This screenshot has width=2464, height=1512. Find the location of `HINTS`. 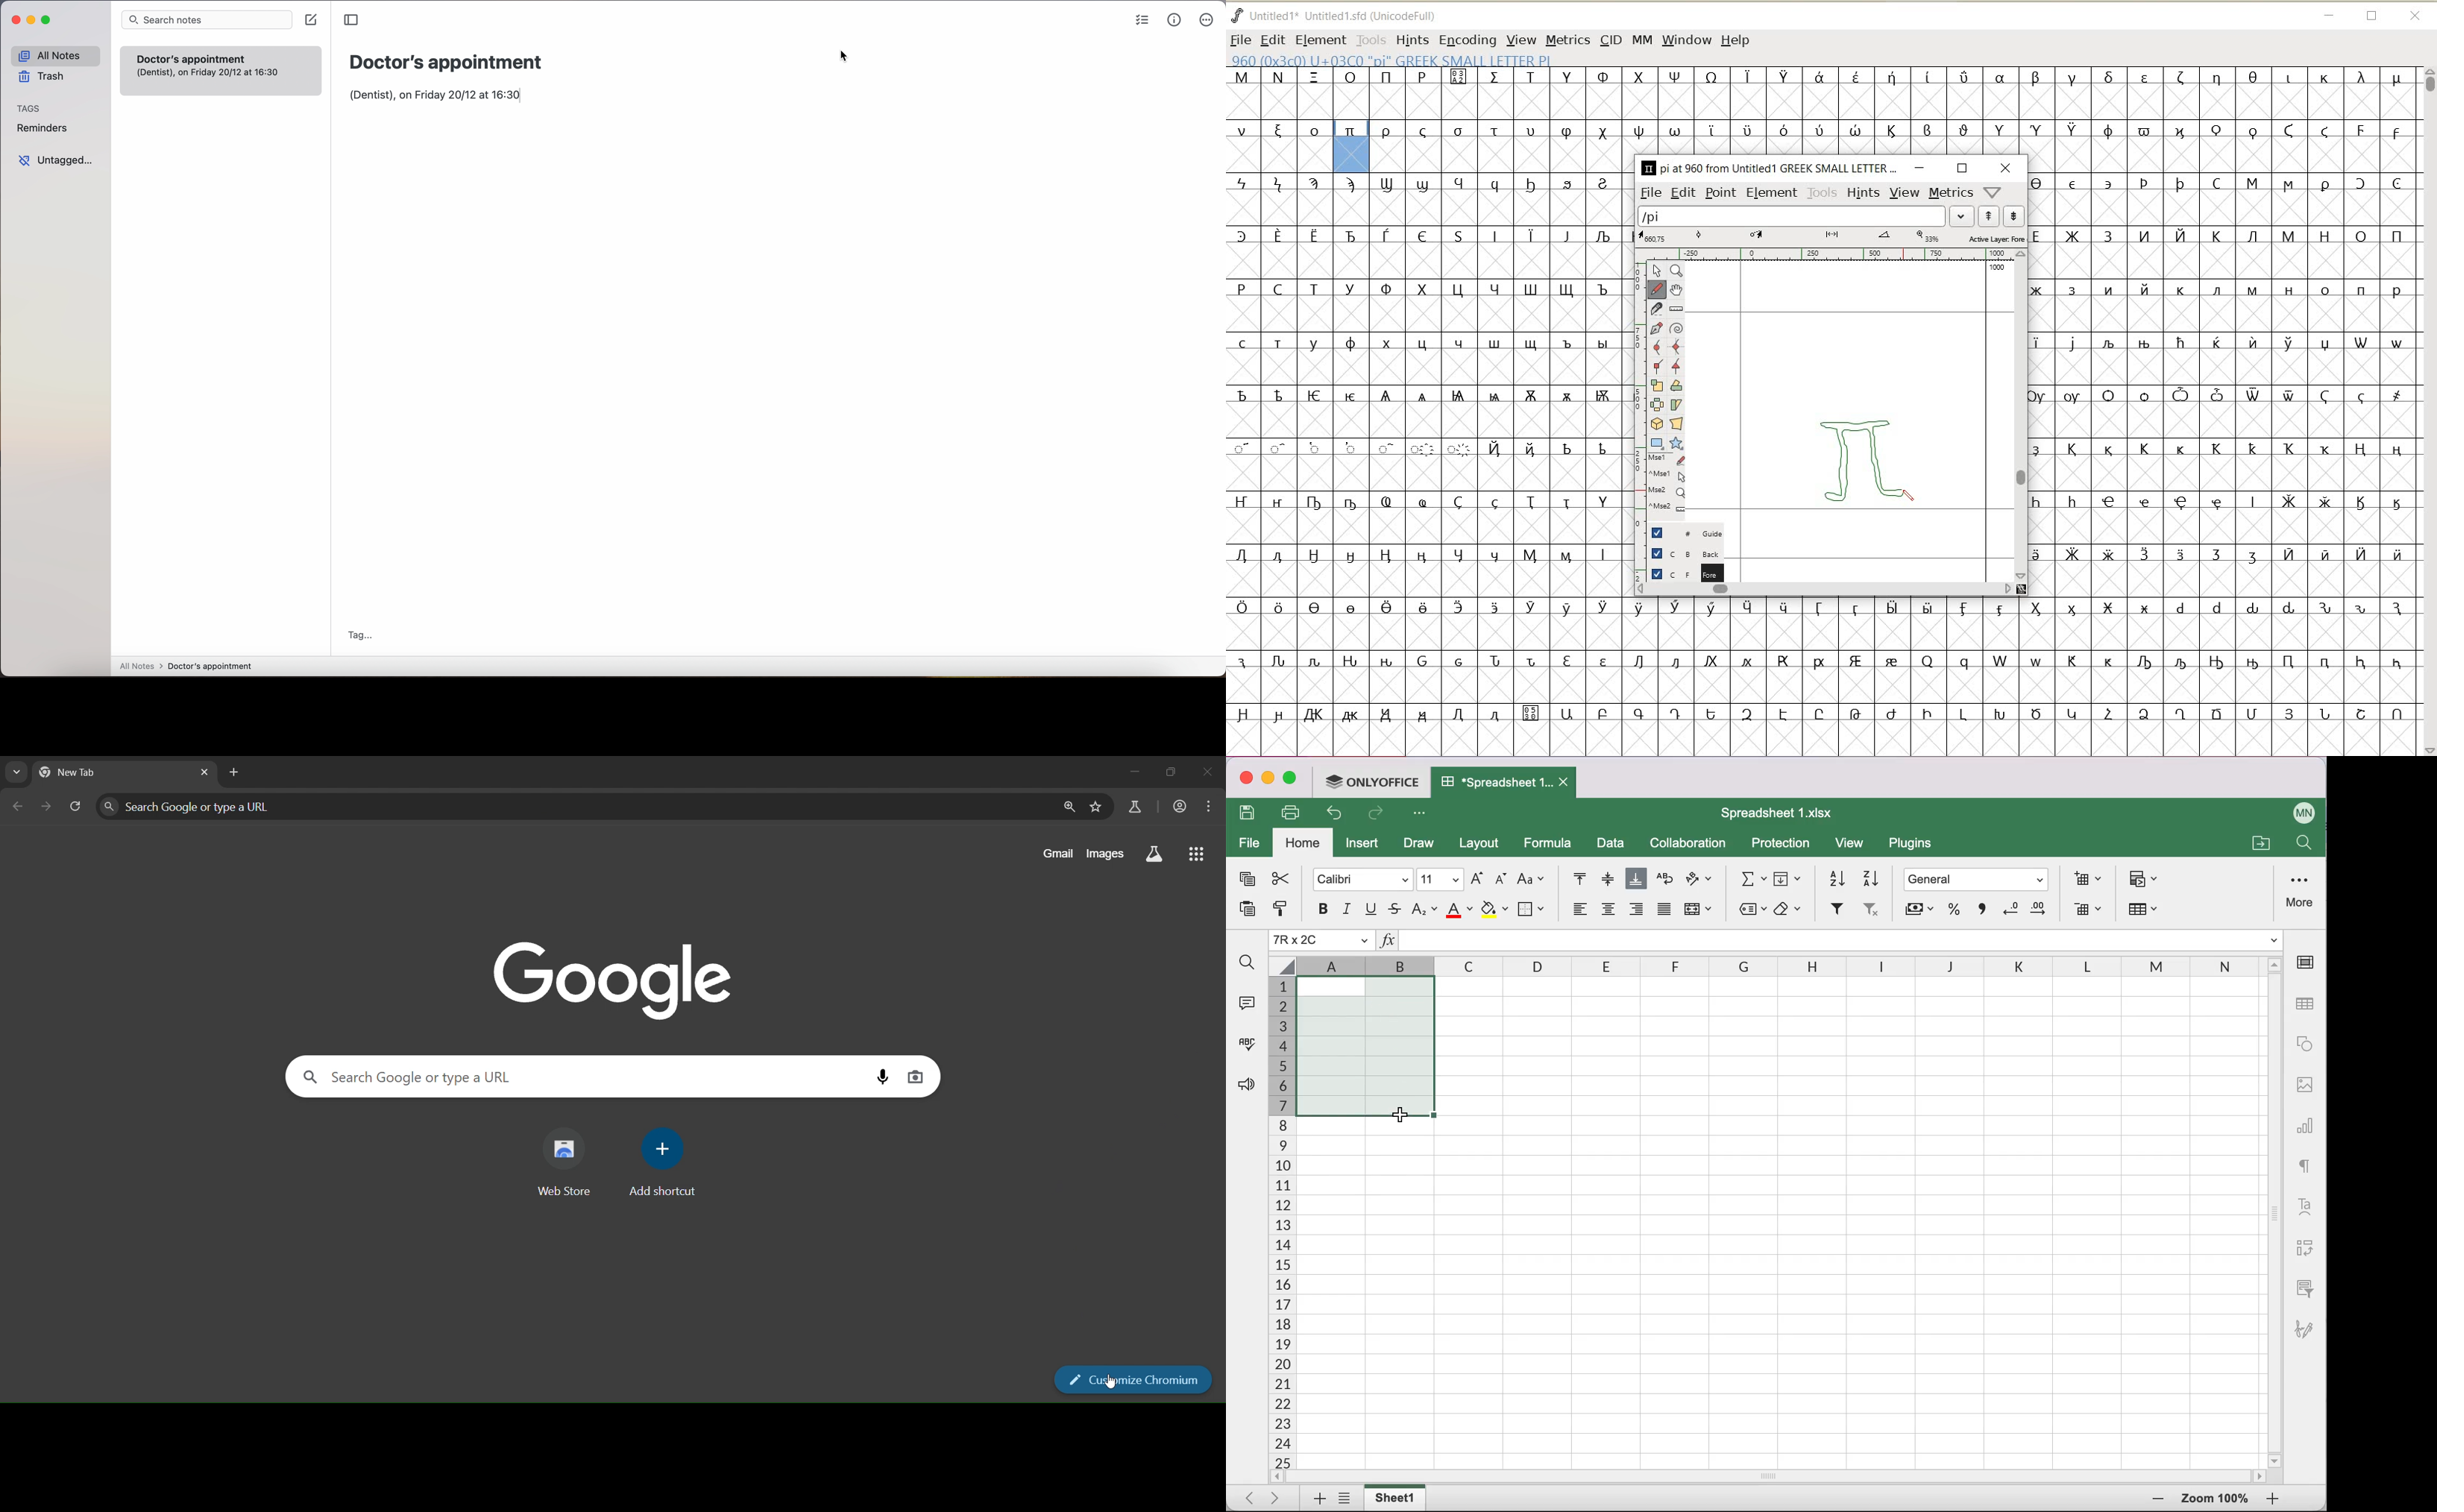

HINTS is located at coordinates (1411, 41).